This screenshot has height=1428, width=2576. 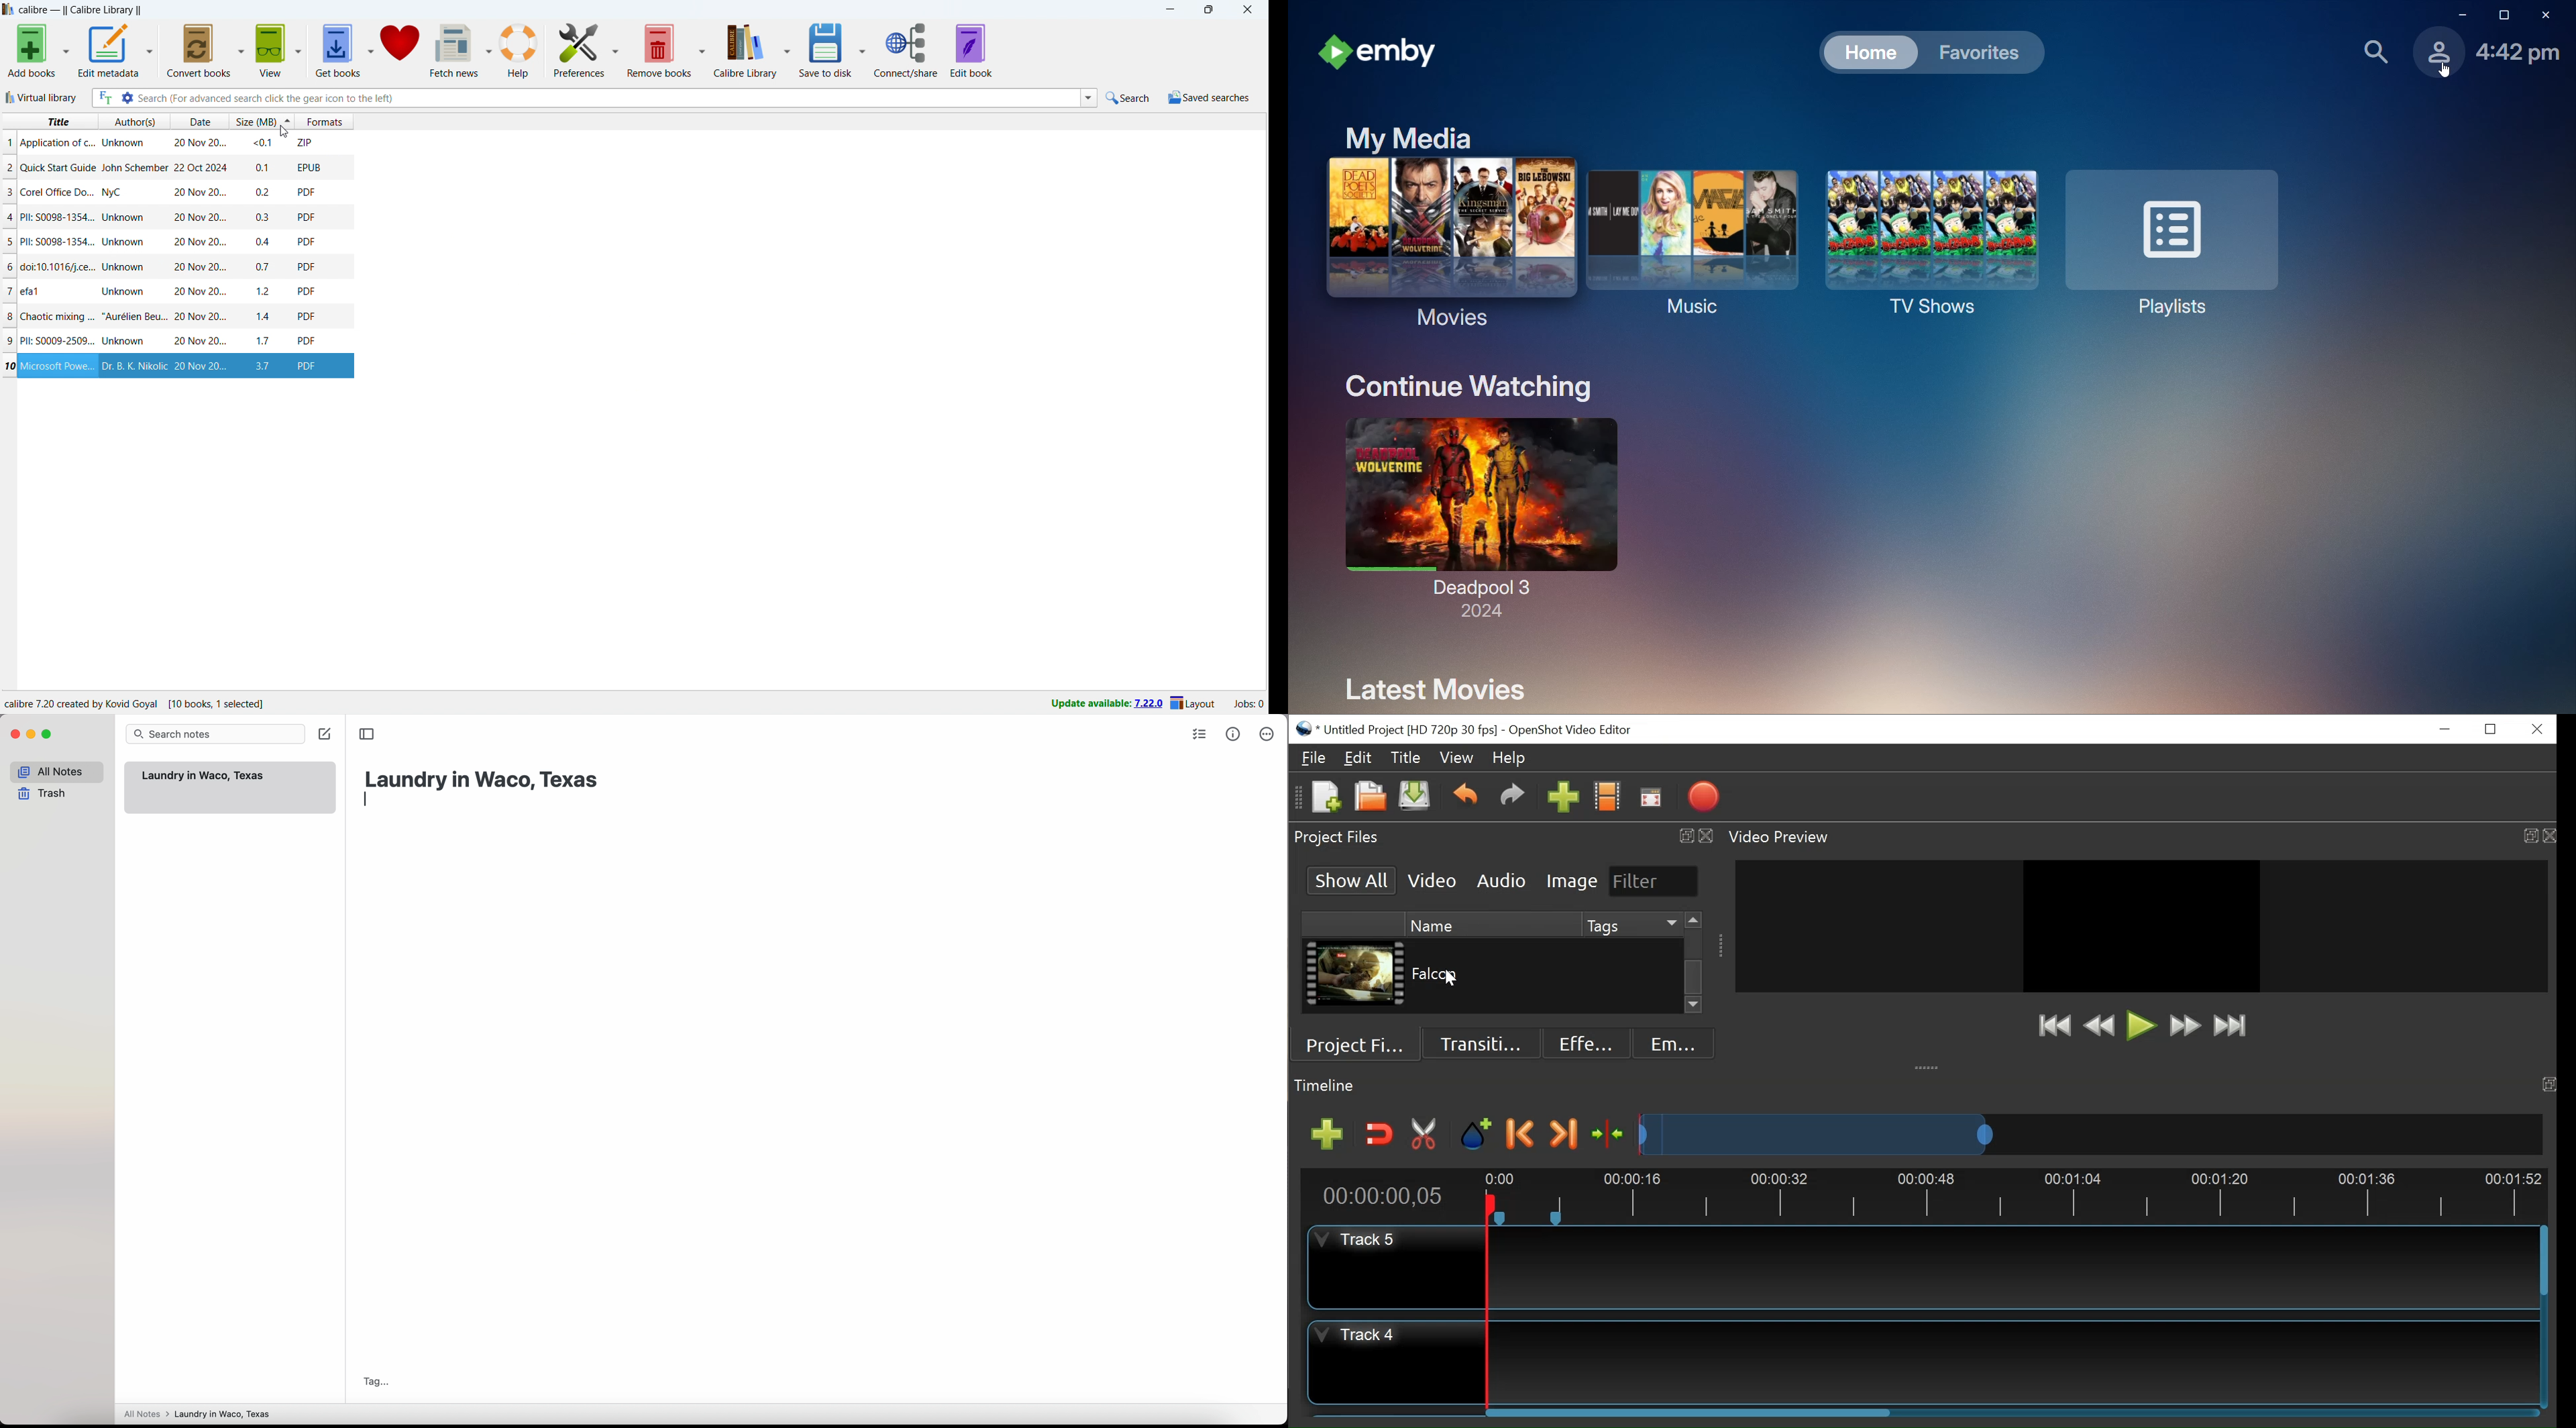 What do you see at coordinates (124, 143) in the screenshot?
I see `author` at bounding box center [124, 143].